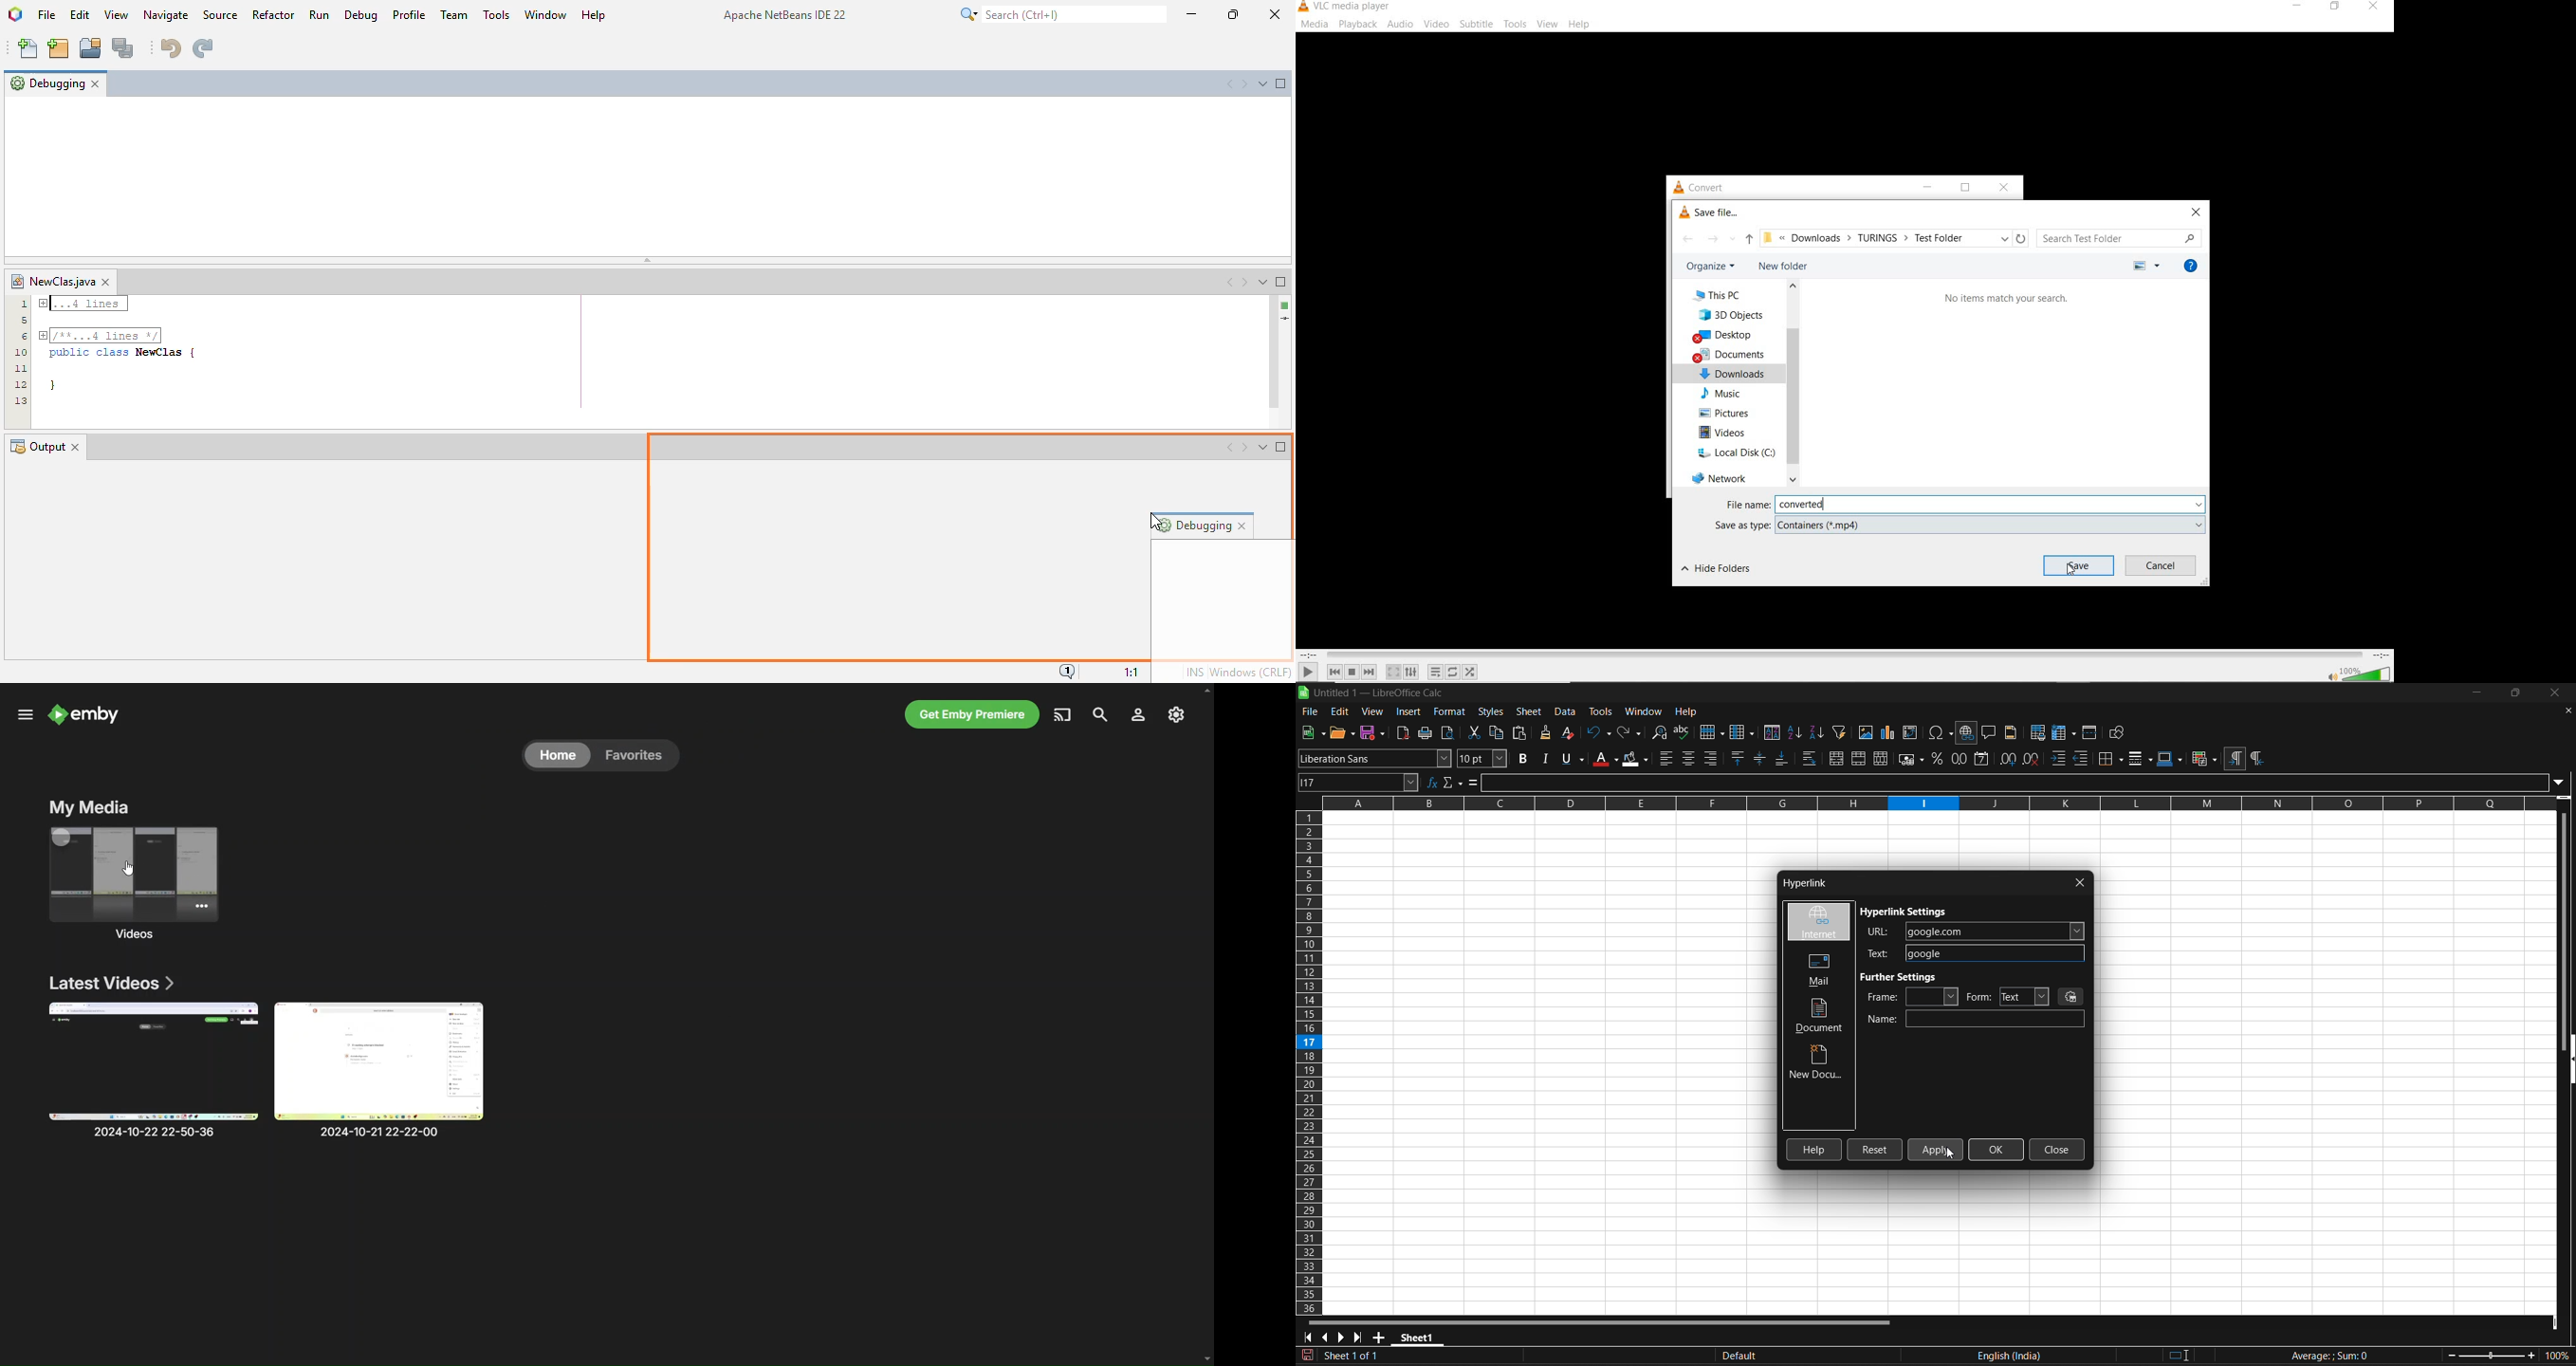 This screenshot has width=2576, height=1372. What do you see at coordinates (1340, 712) in the screenshot?
I see `edit` at bounding box center [1340, 712].